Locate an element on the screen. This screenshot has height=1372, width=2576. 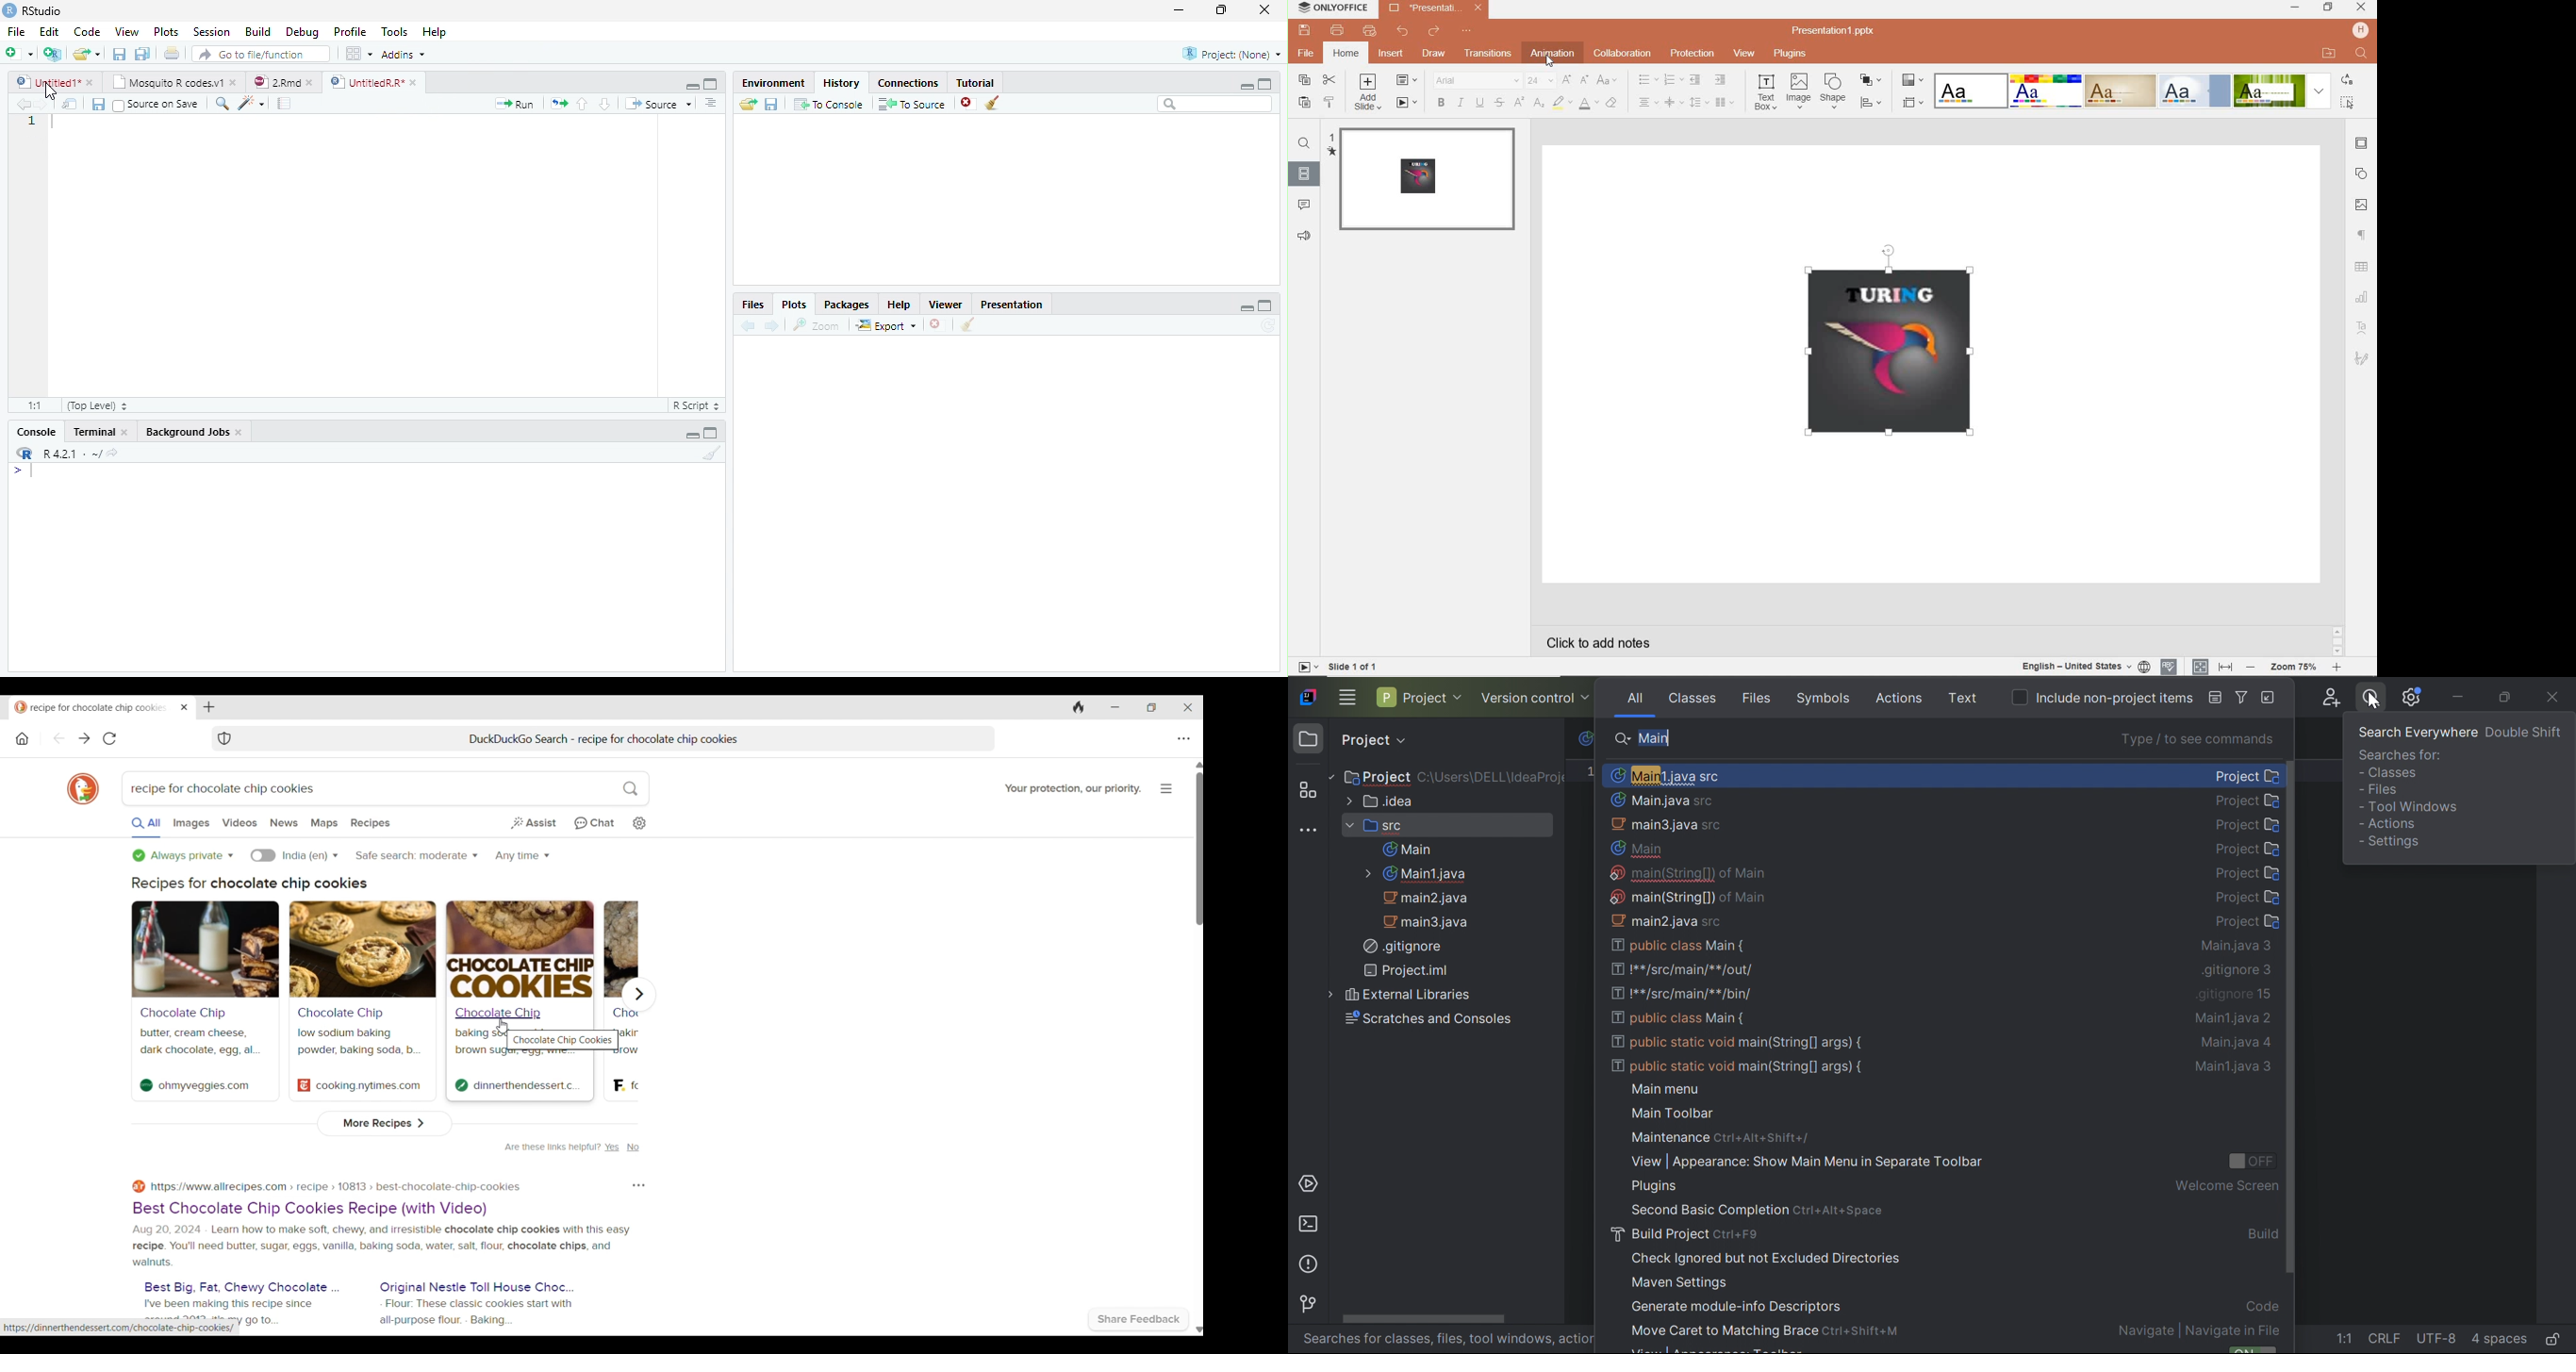
Plots is located at coordinates (165, 30).